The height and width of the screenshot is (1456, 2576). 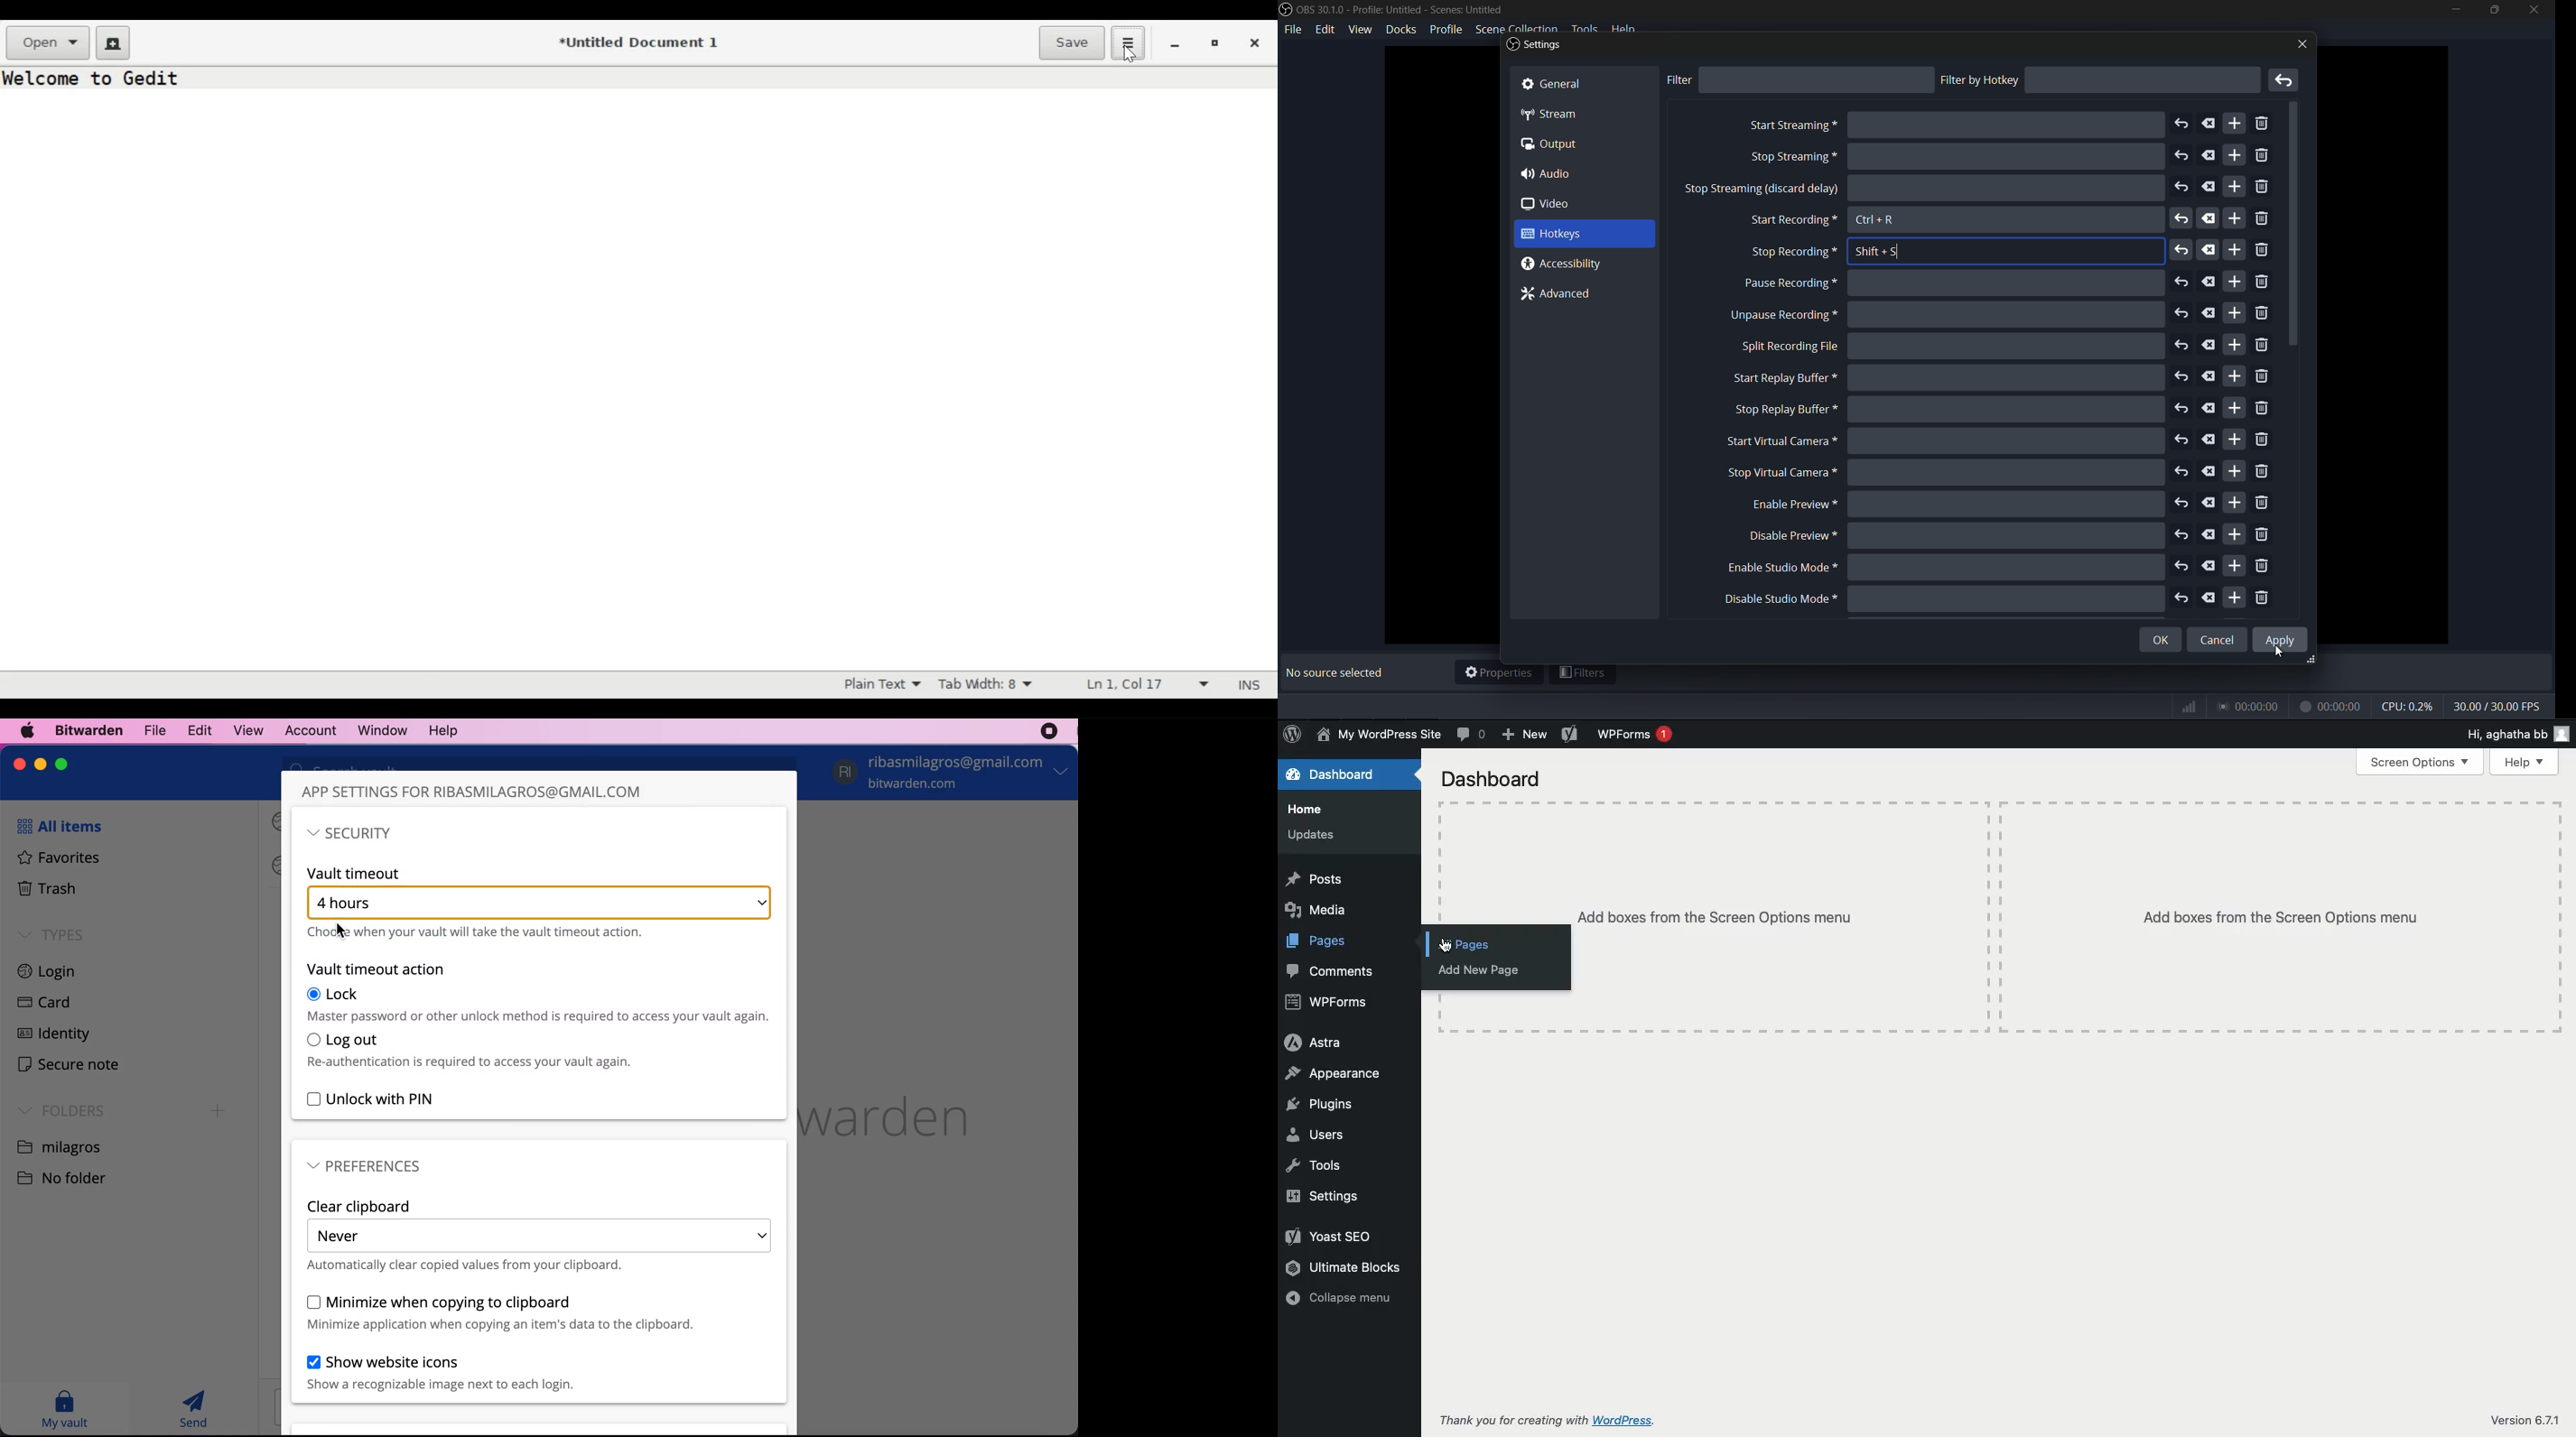 What do you see at coordinates (61, 1147) in the screenshot?
I see `folder name` at bounding box center [61, 1147].